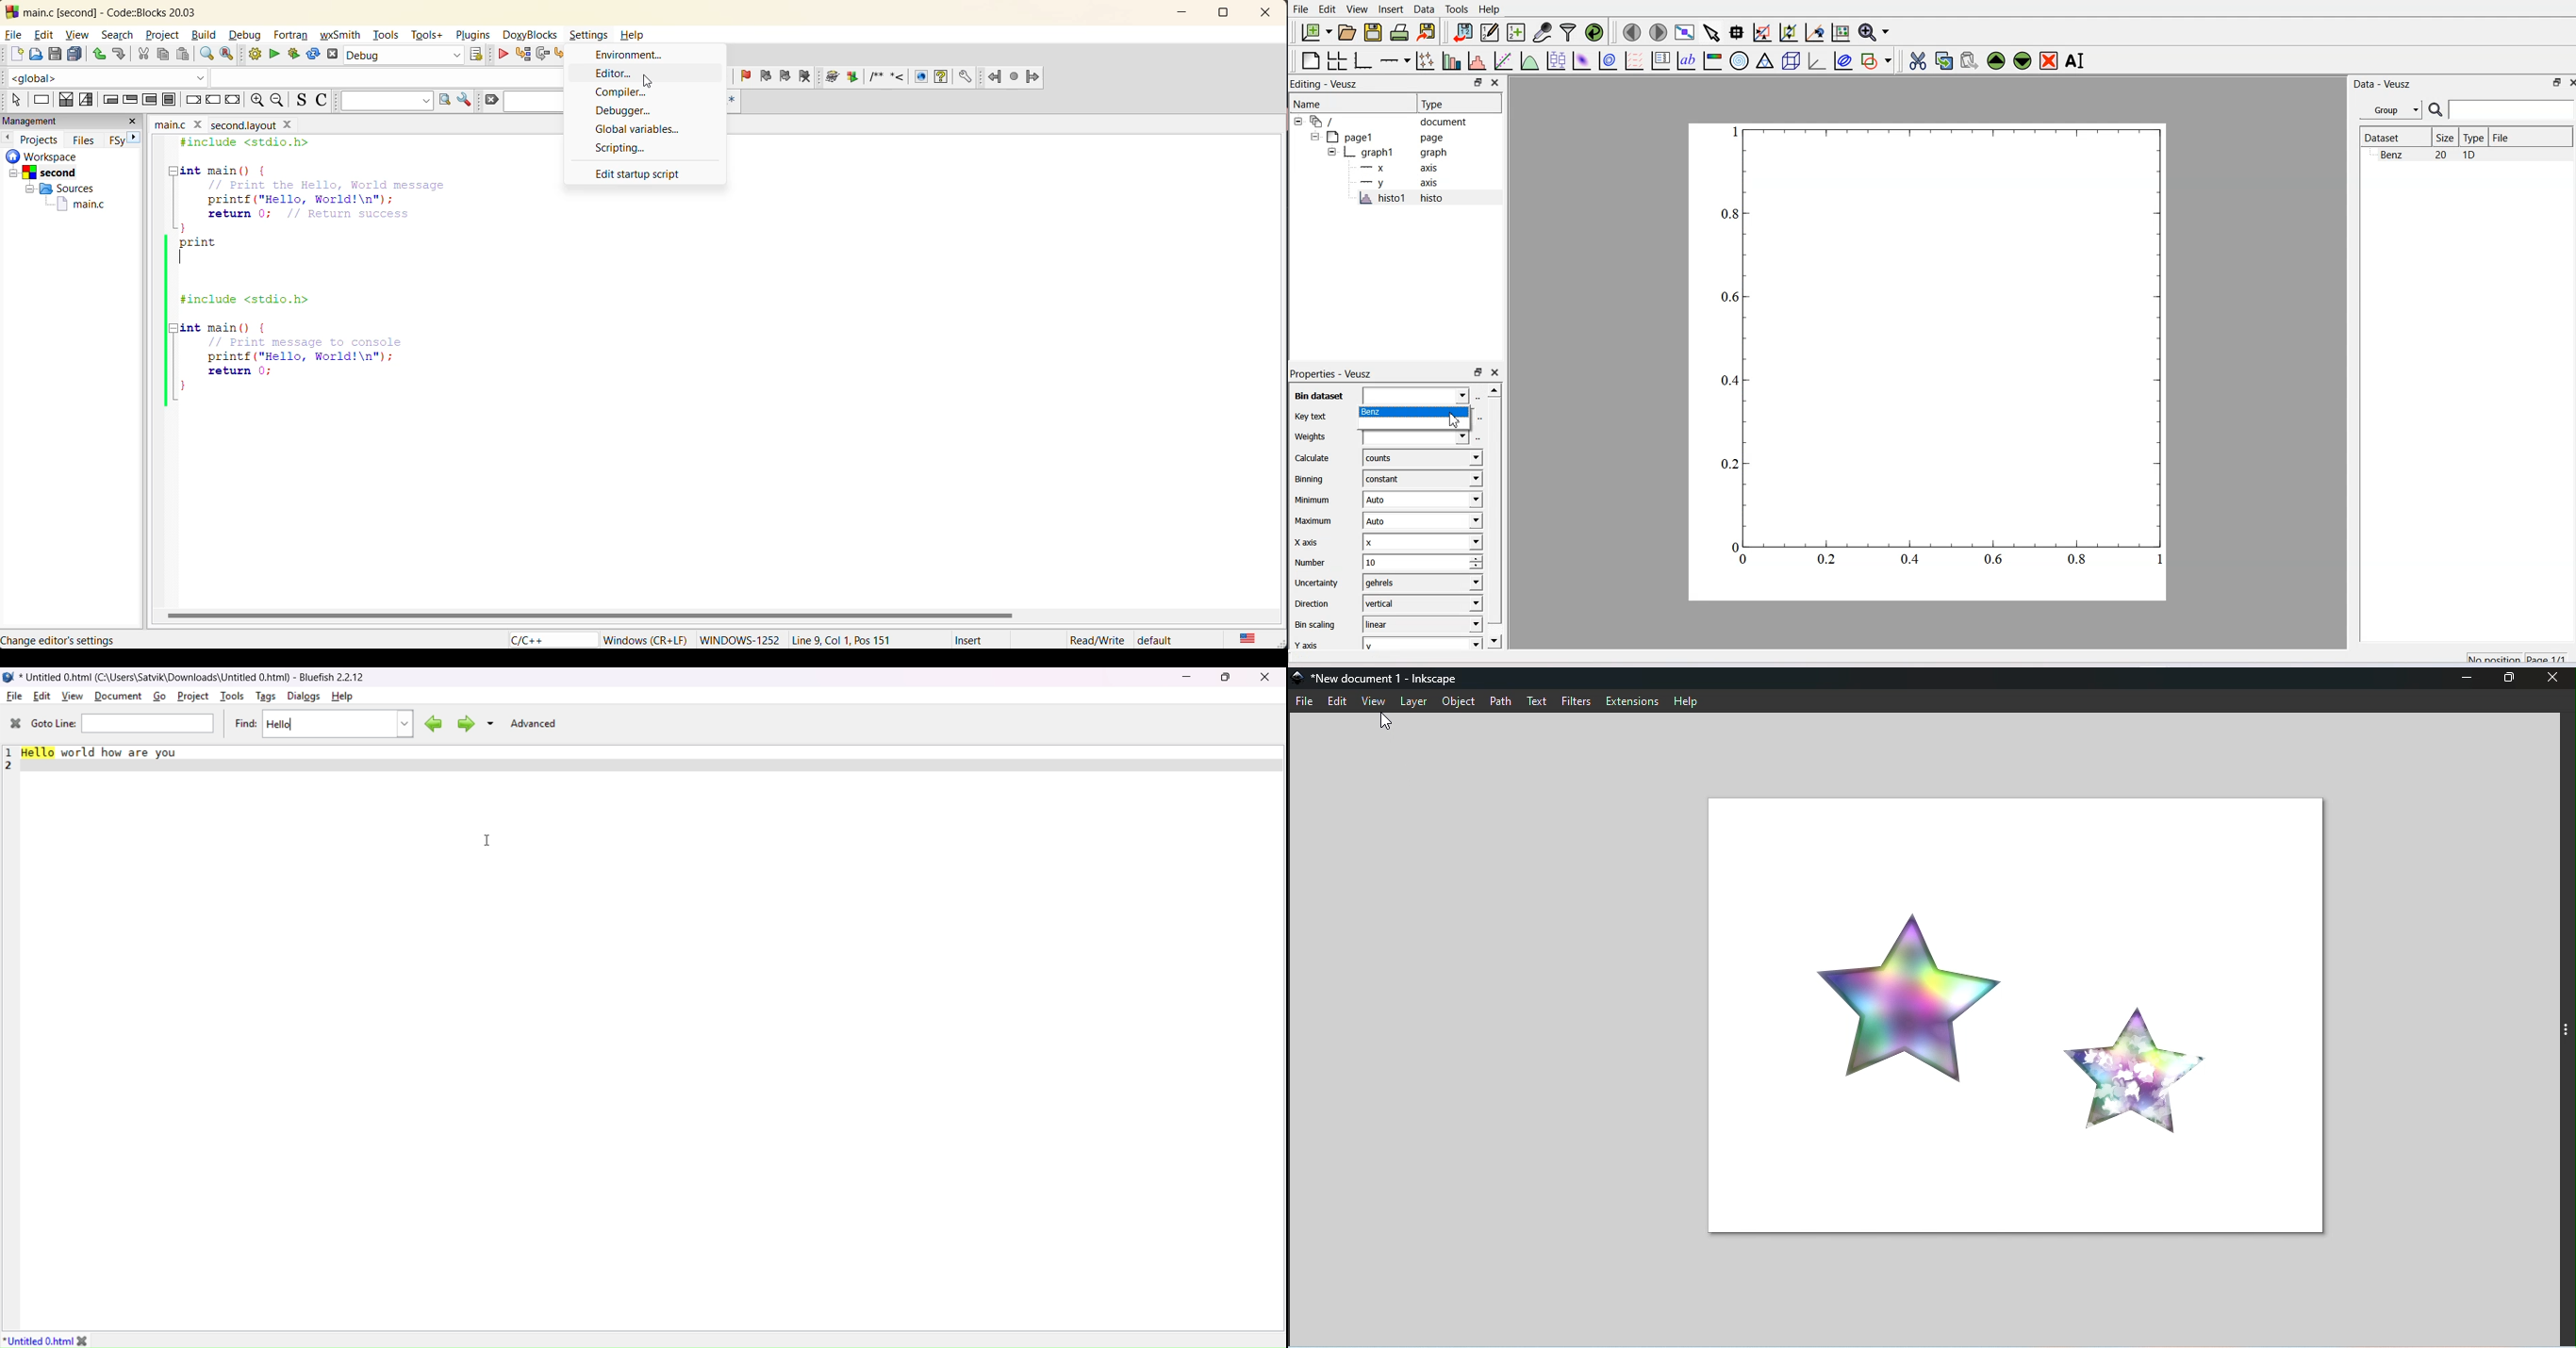 This screenshot has width=2576, height=1372. I want to click on debug, so click(502, 55).